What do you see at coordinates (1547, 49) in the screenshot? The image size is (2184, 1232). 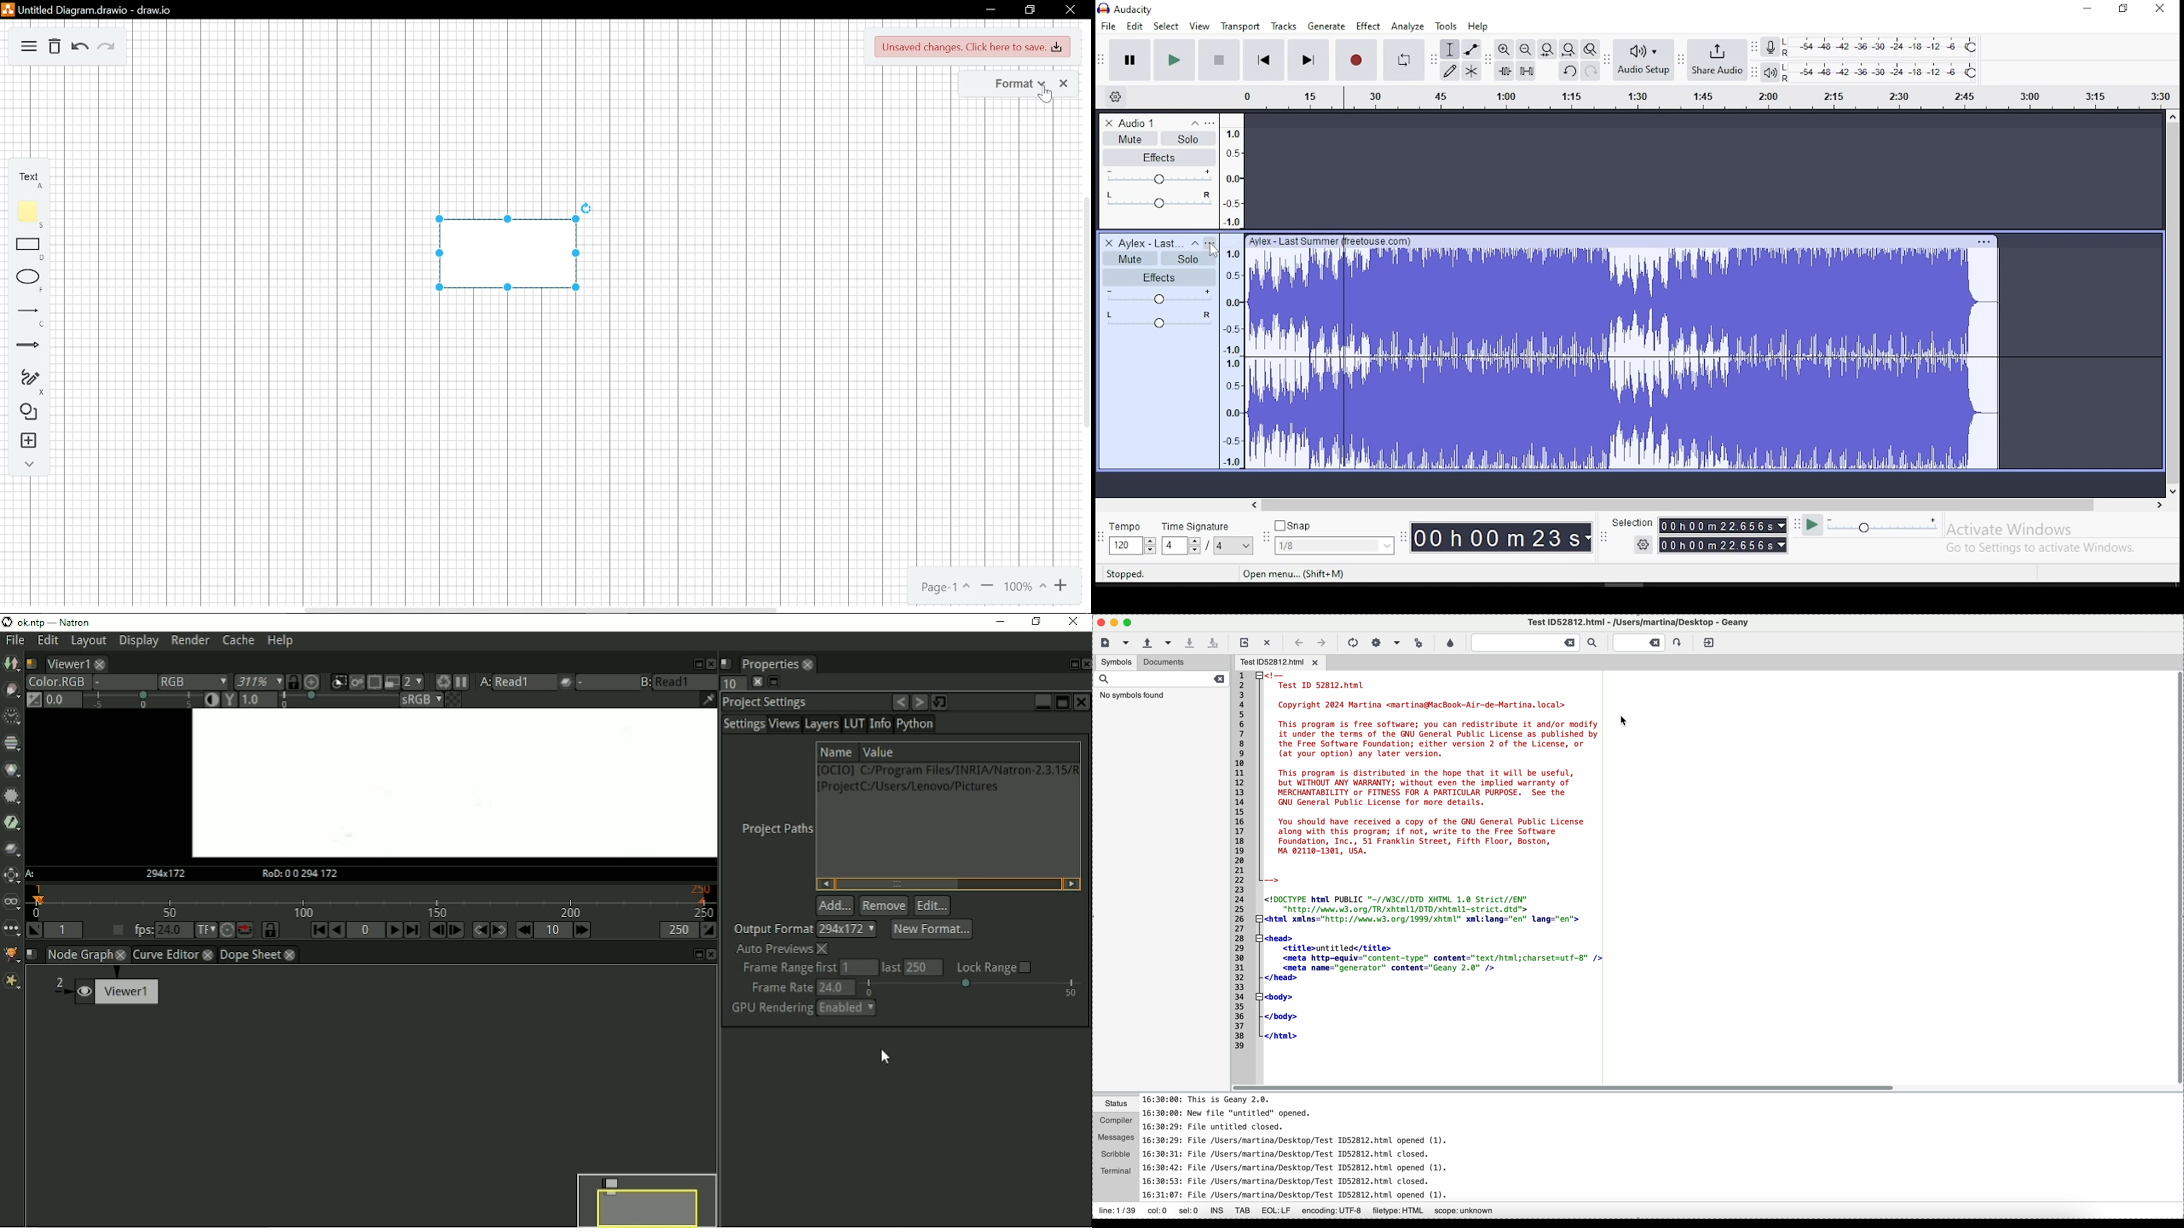 I see `fit selection to width` at bounding box center [1547, 49].